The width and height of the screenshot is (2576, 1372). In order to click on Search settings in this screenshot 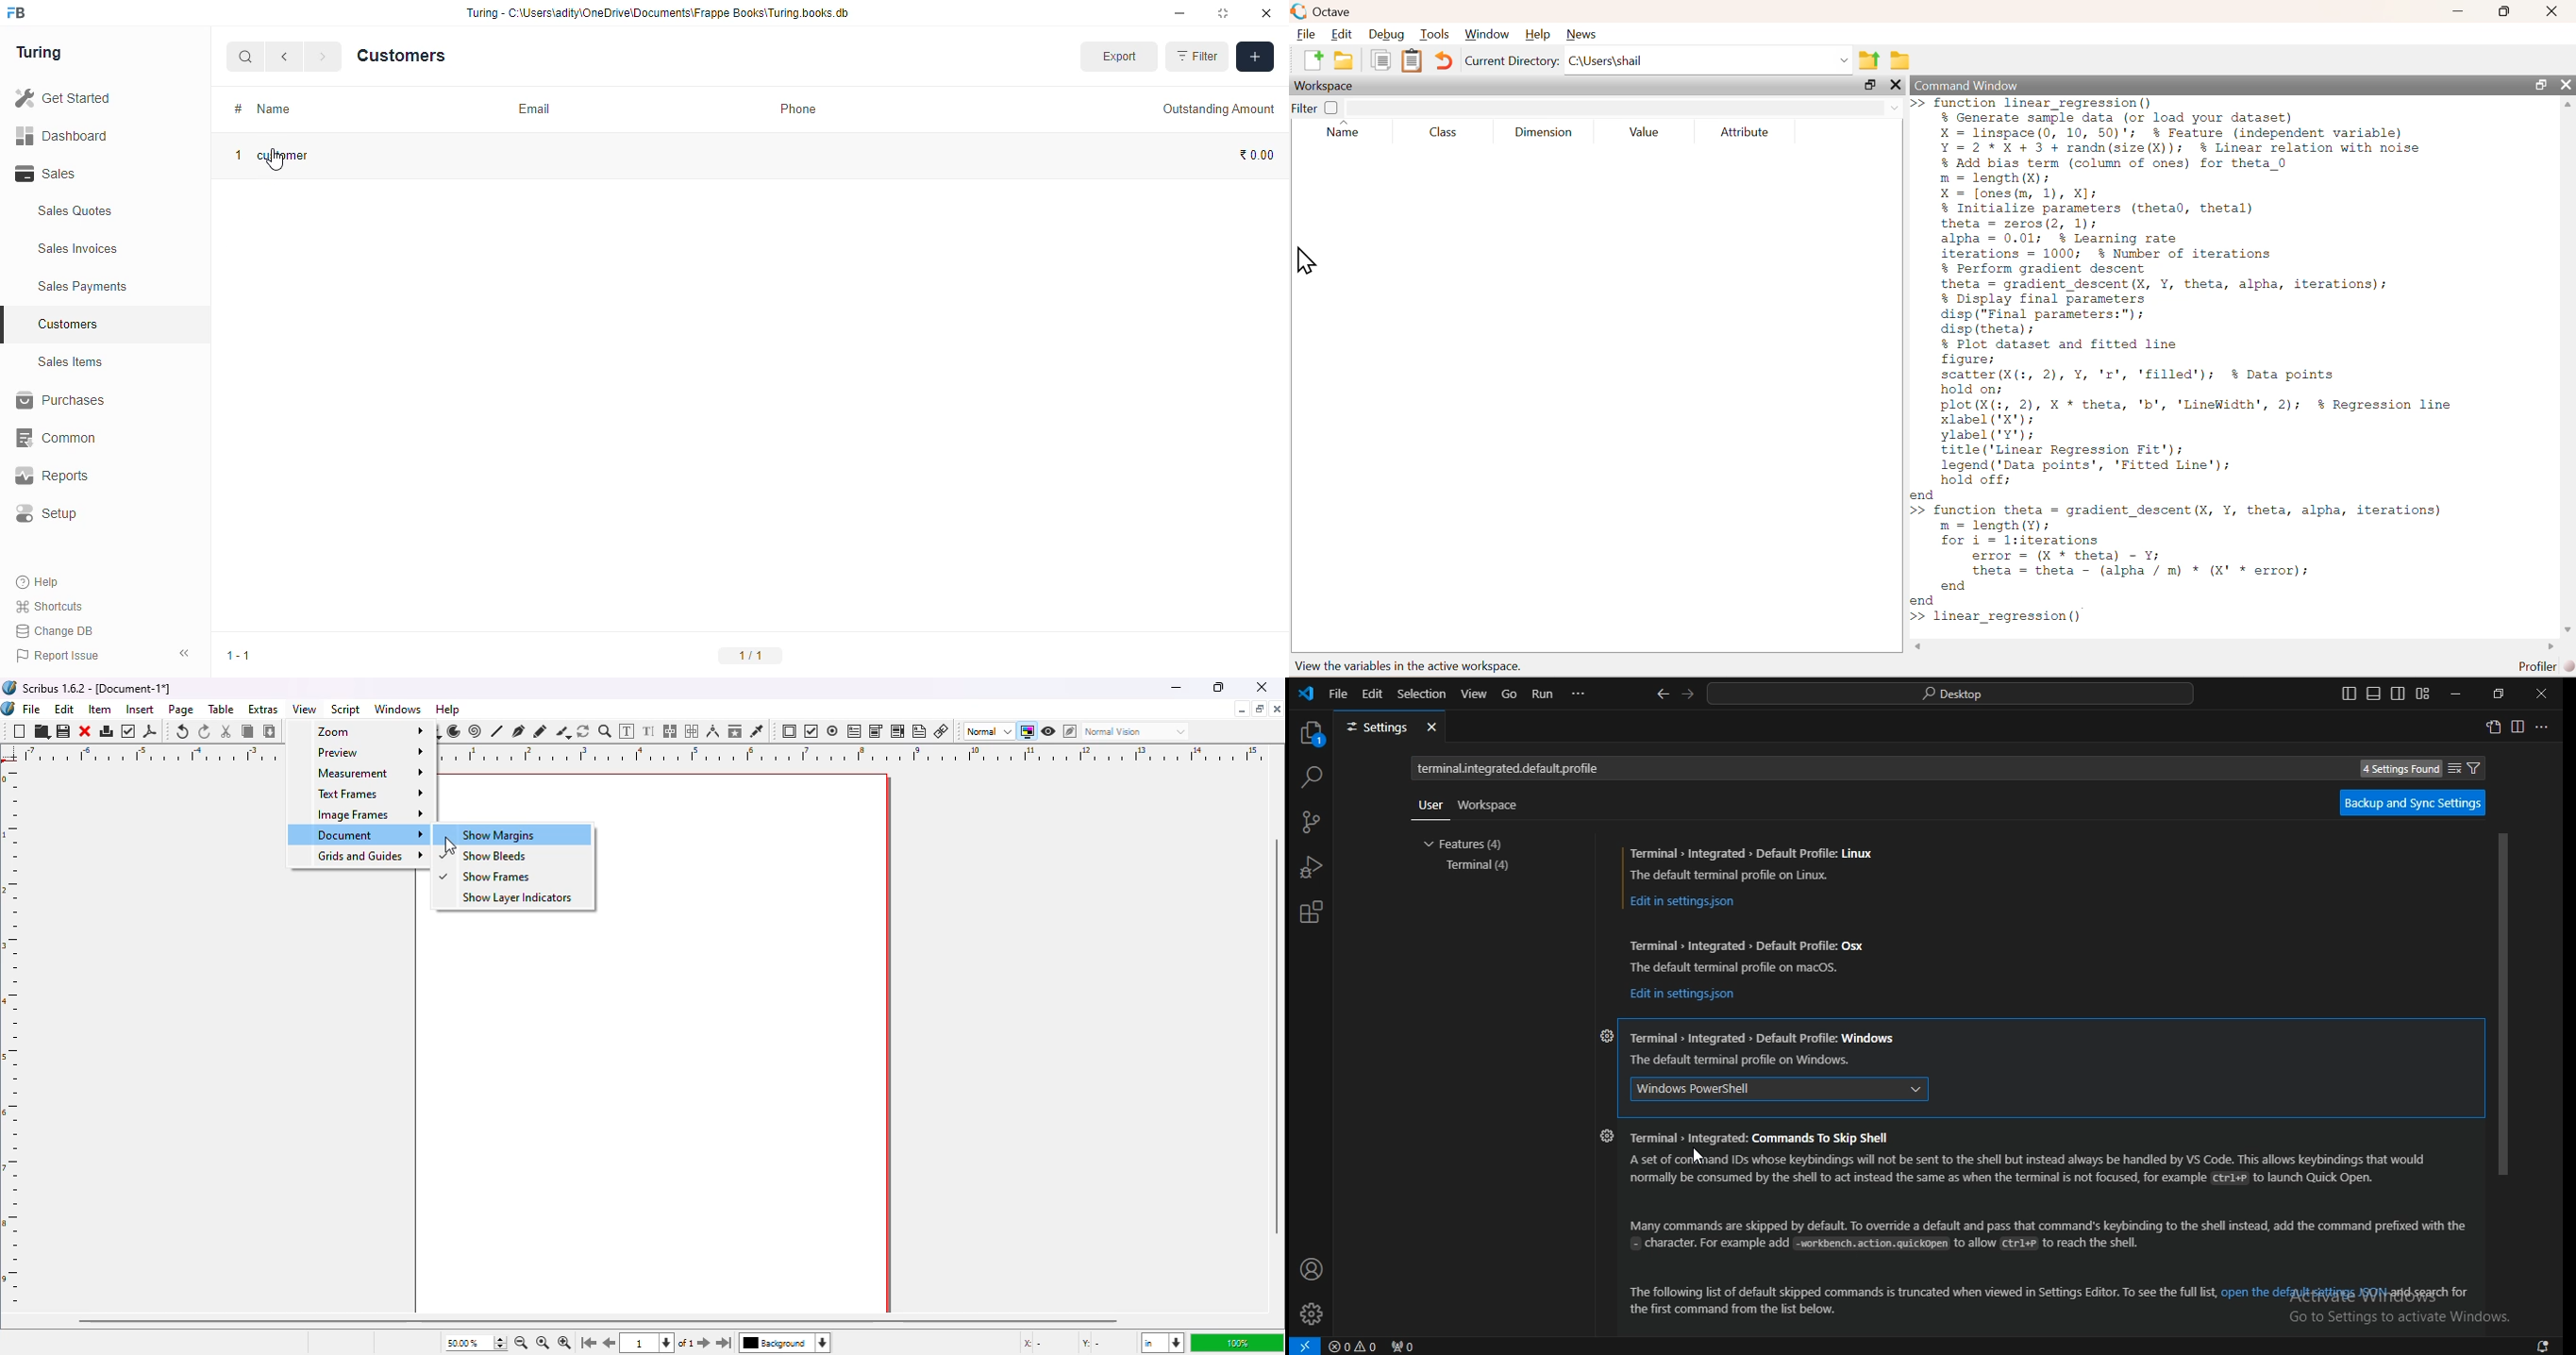, I will do `click(1965, 767)`.